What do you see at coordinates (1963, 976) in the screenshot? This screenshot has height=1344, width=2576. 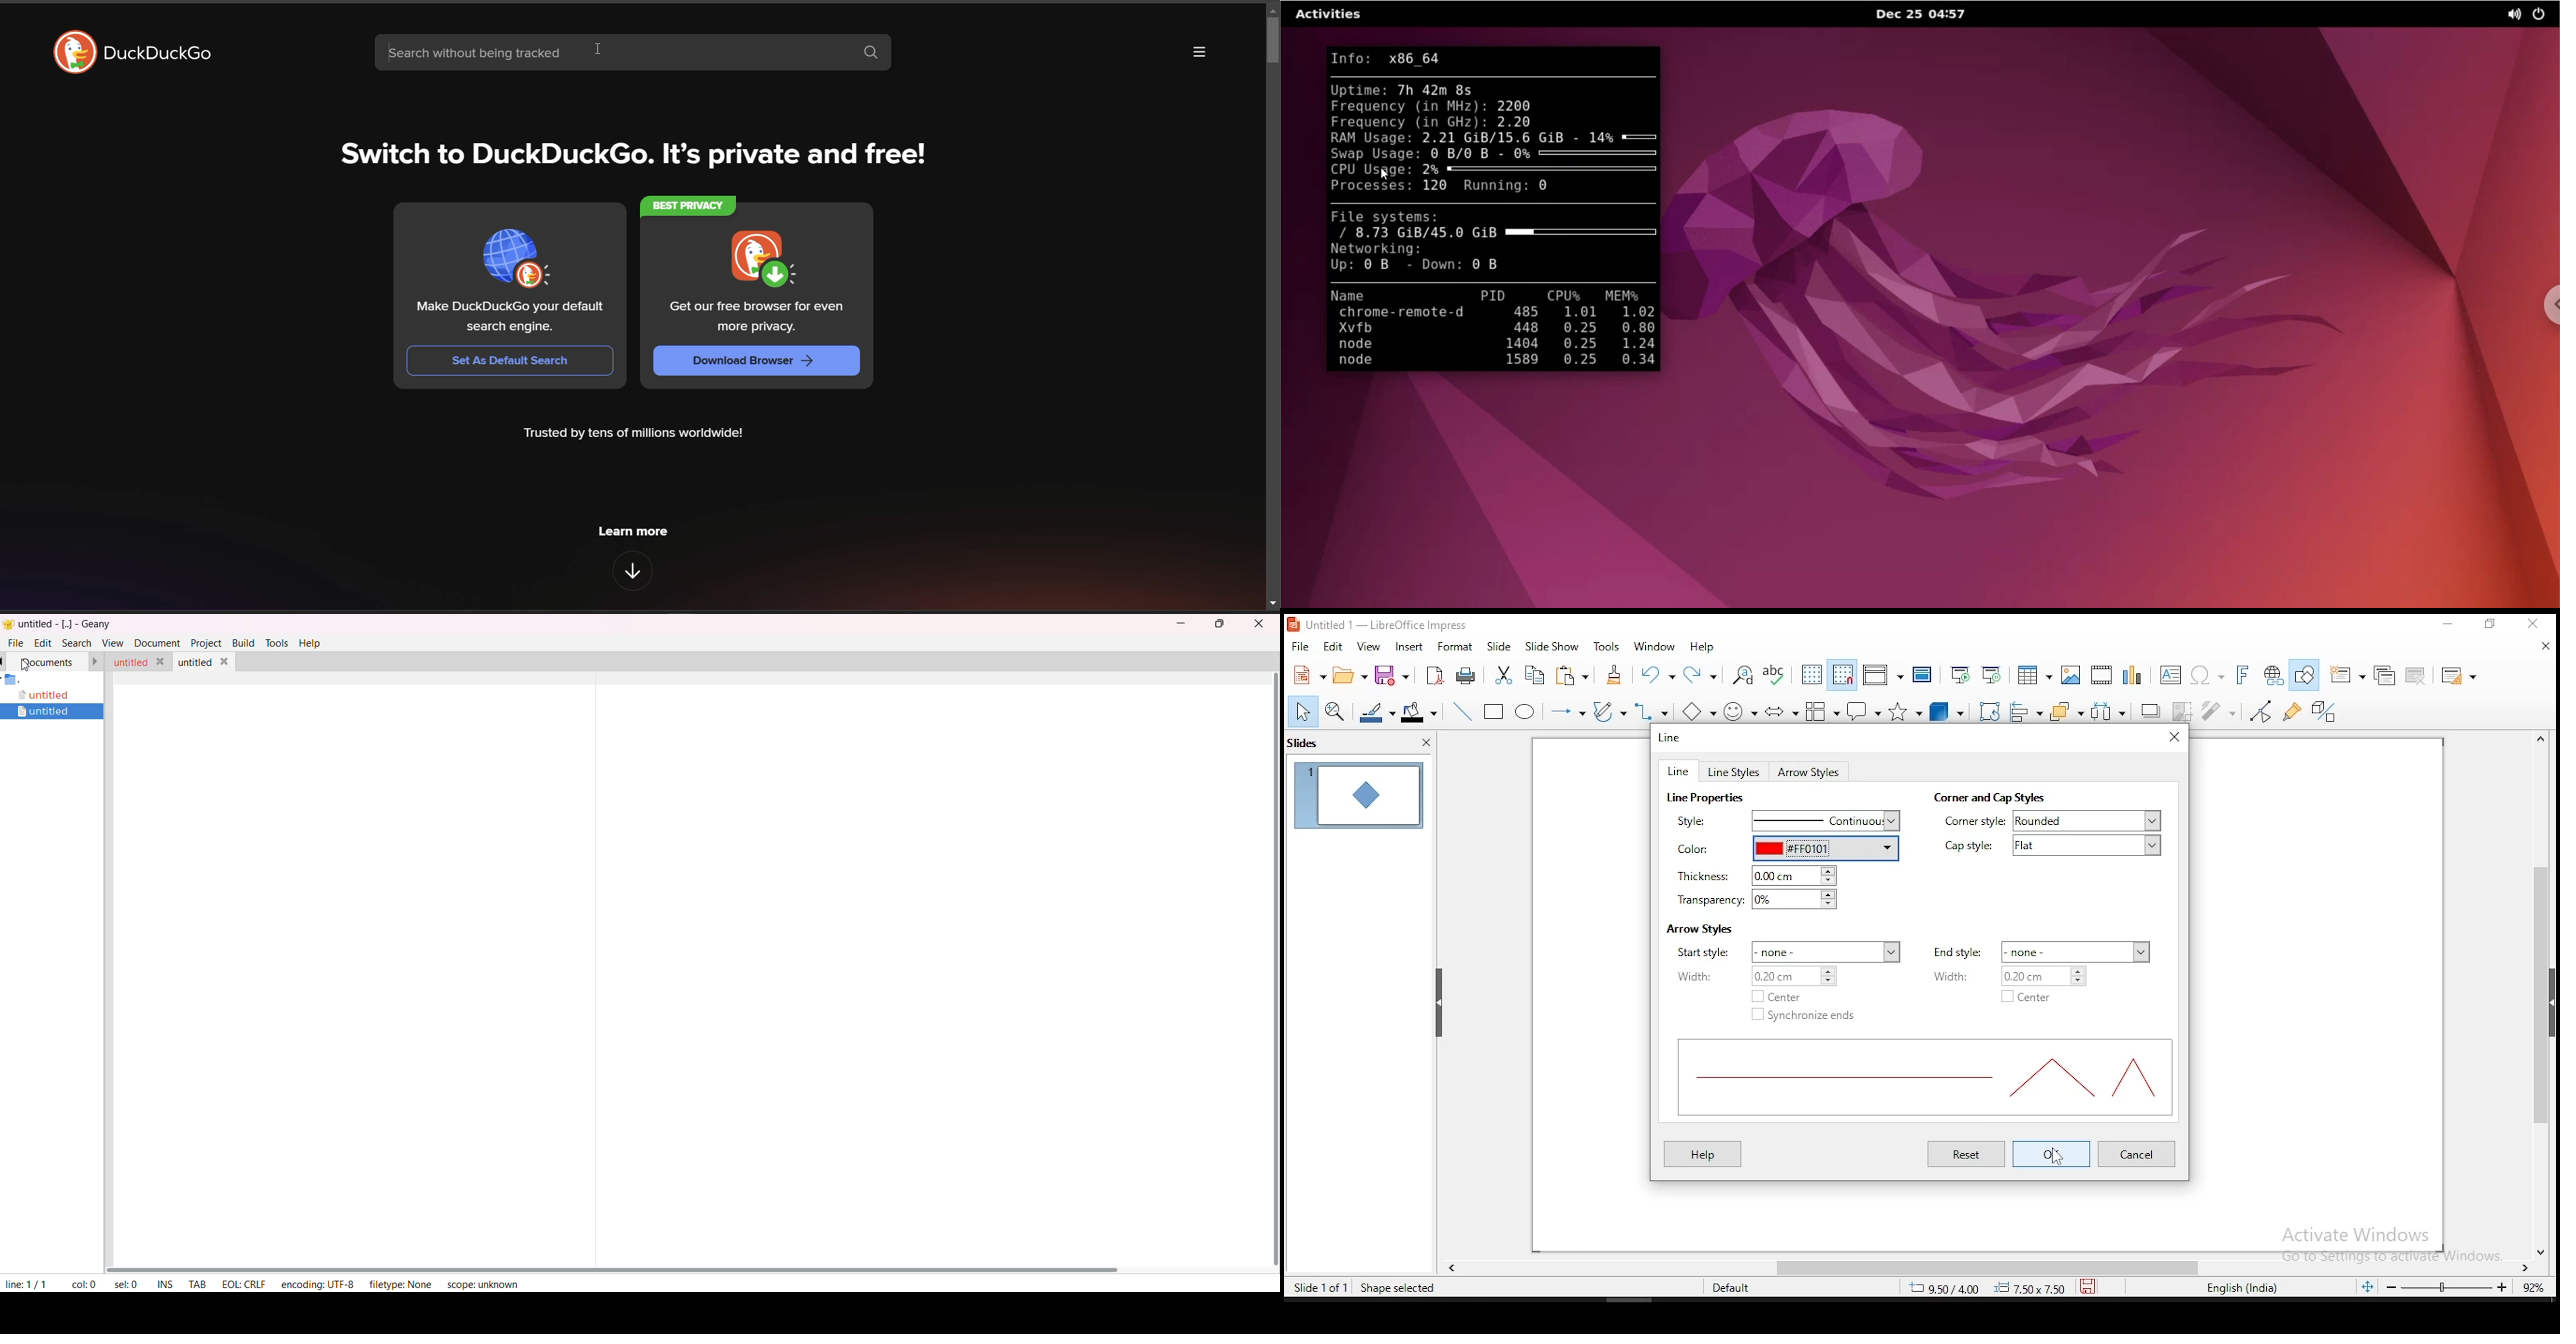 I see `width` at bounding box center [1963, 976].